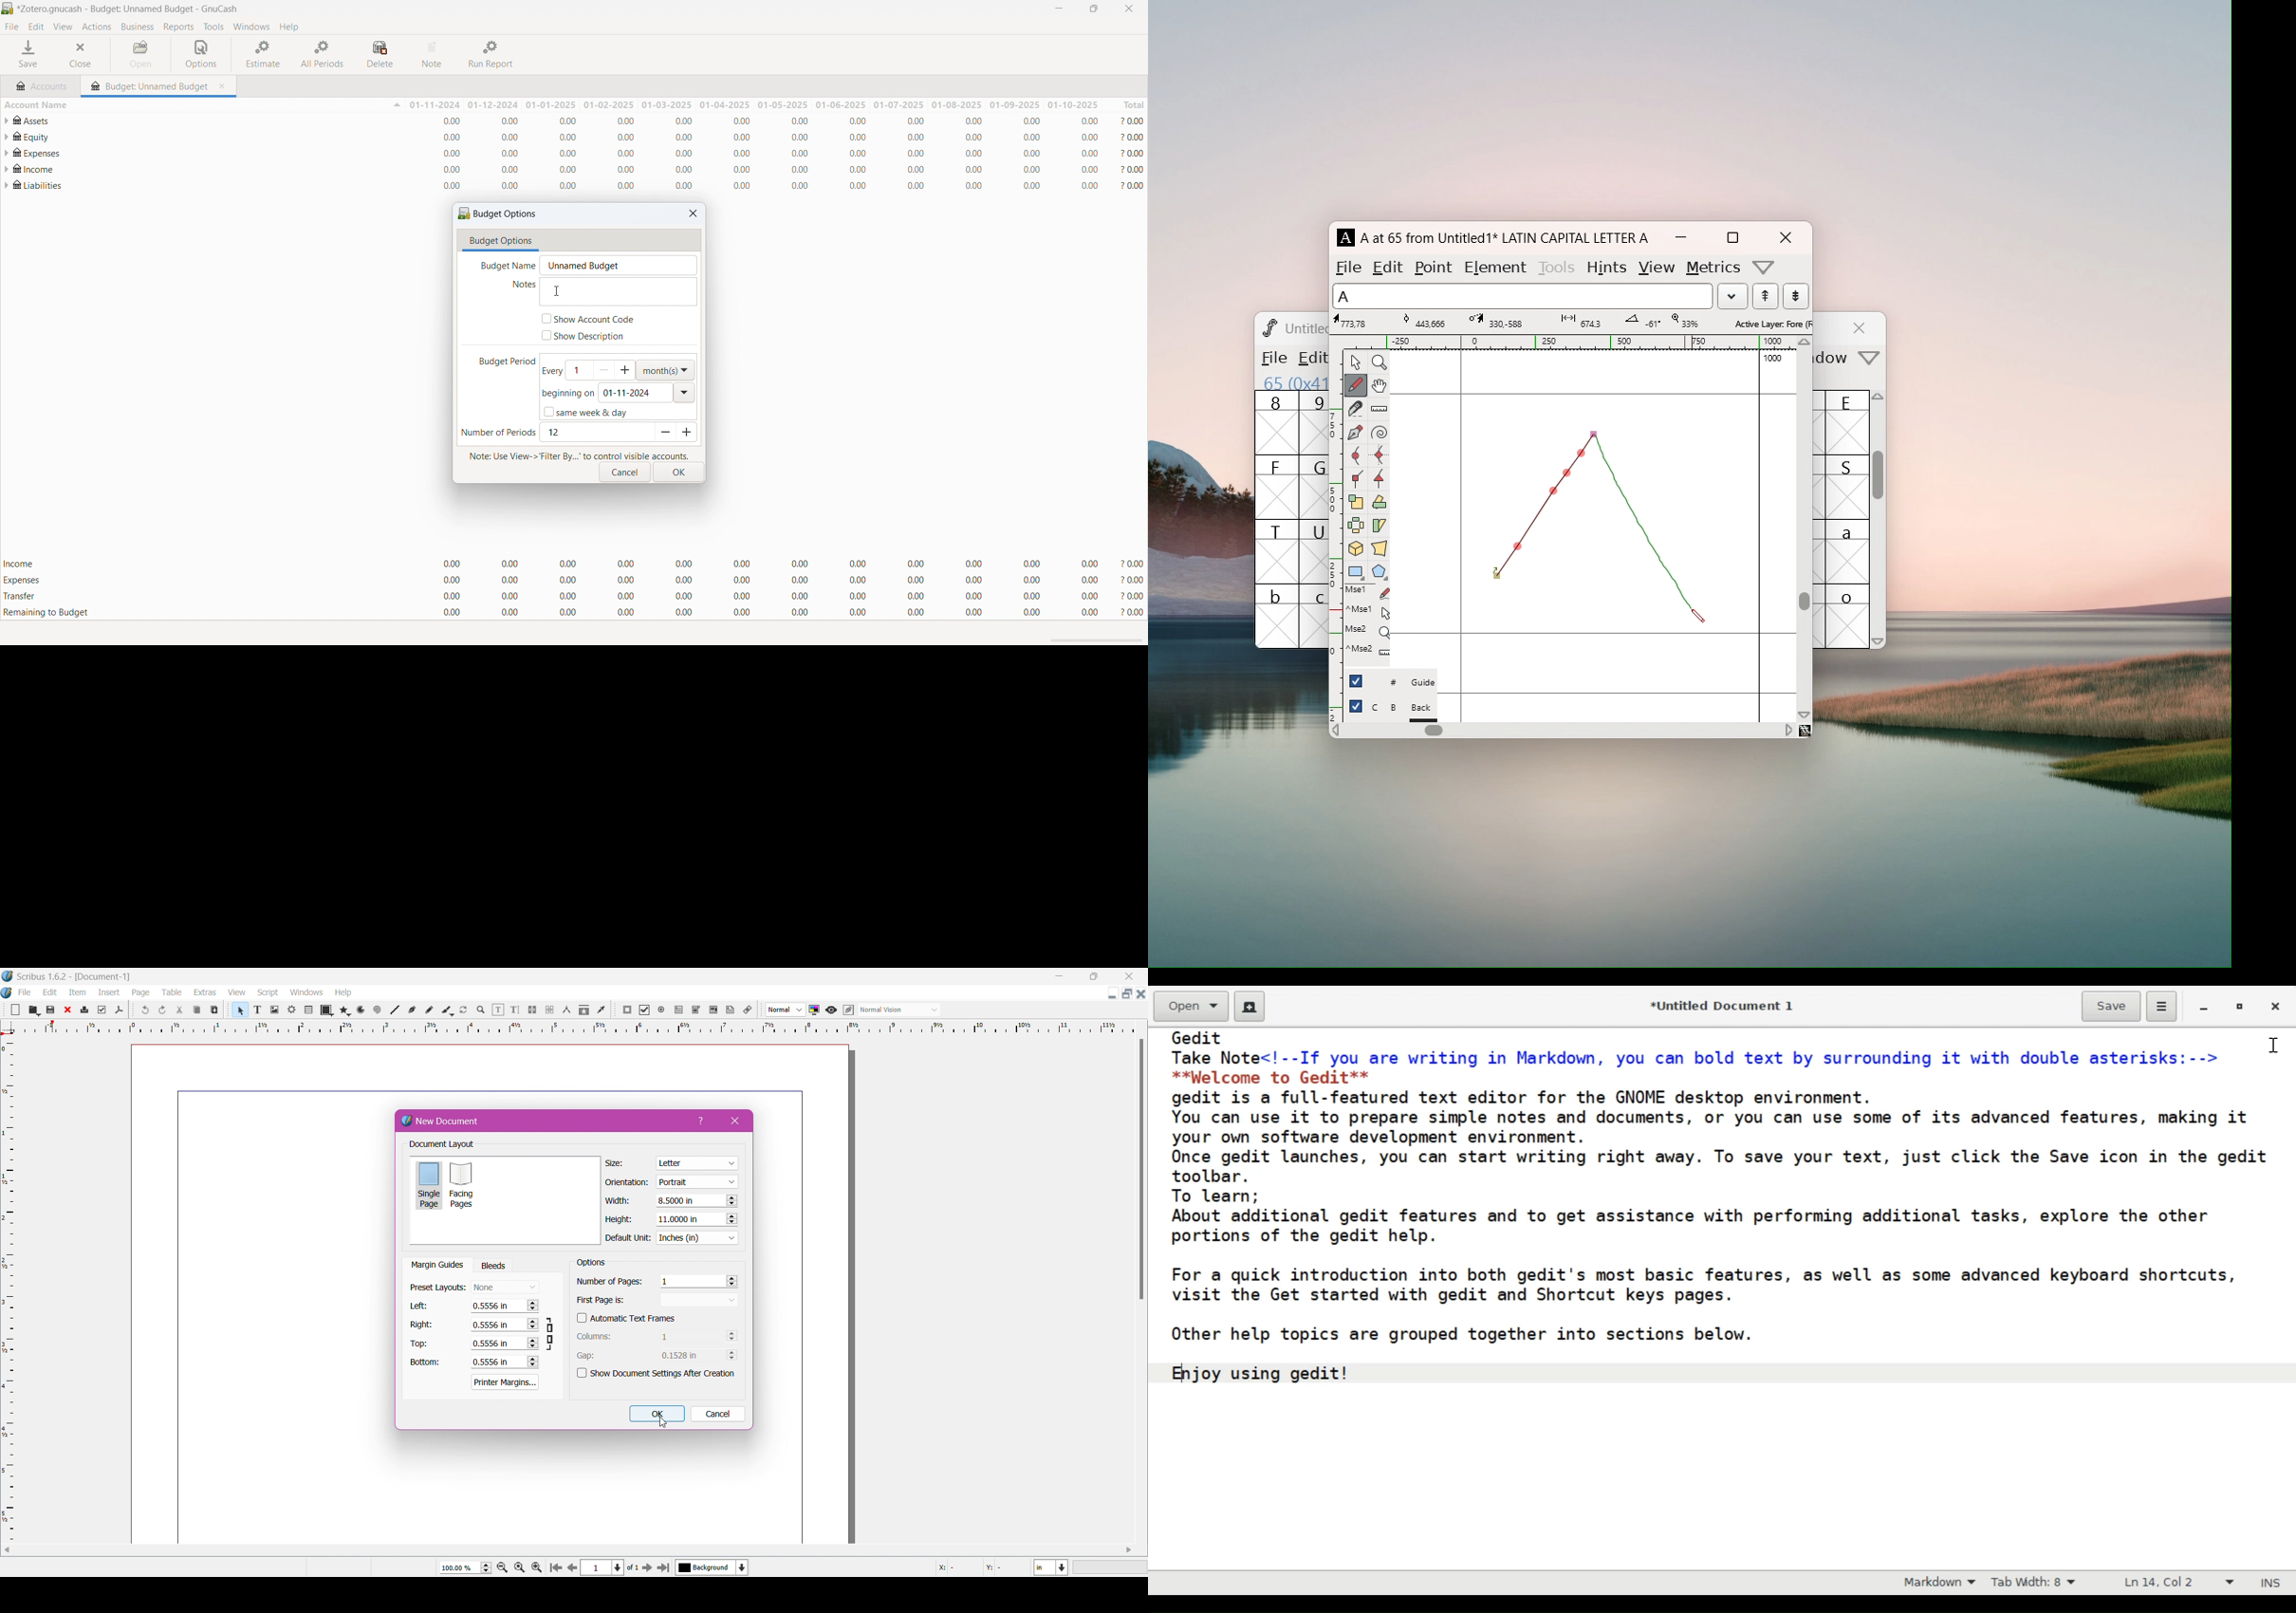  I want to click on height, so click(618, 1220).